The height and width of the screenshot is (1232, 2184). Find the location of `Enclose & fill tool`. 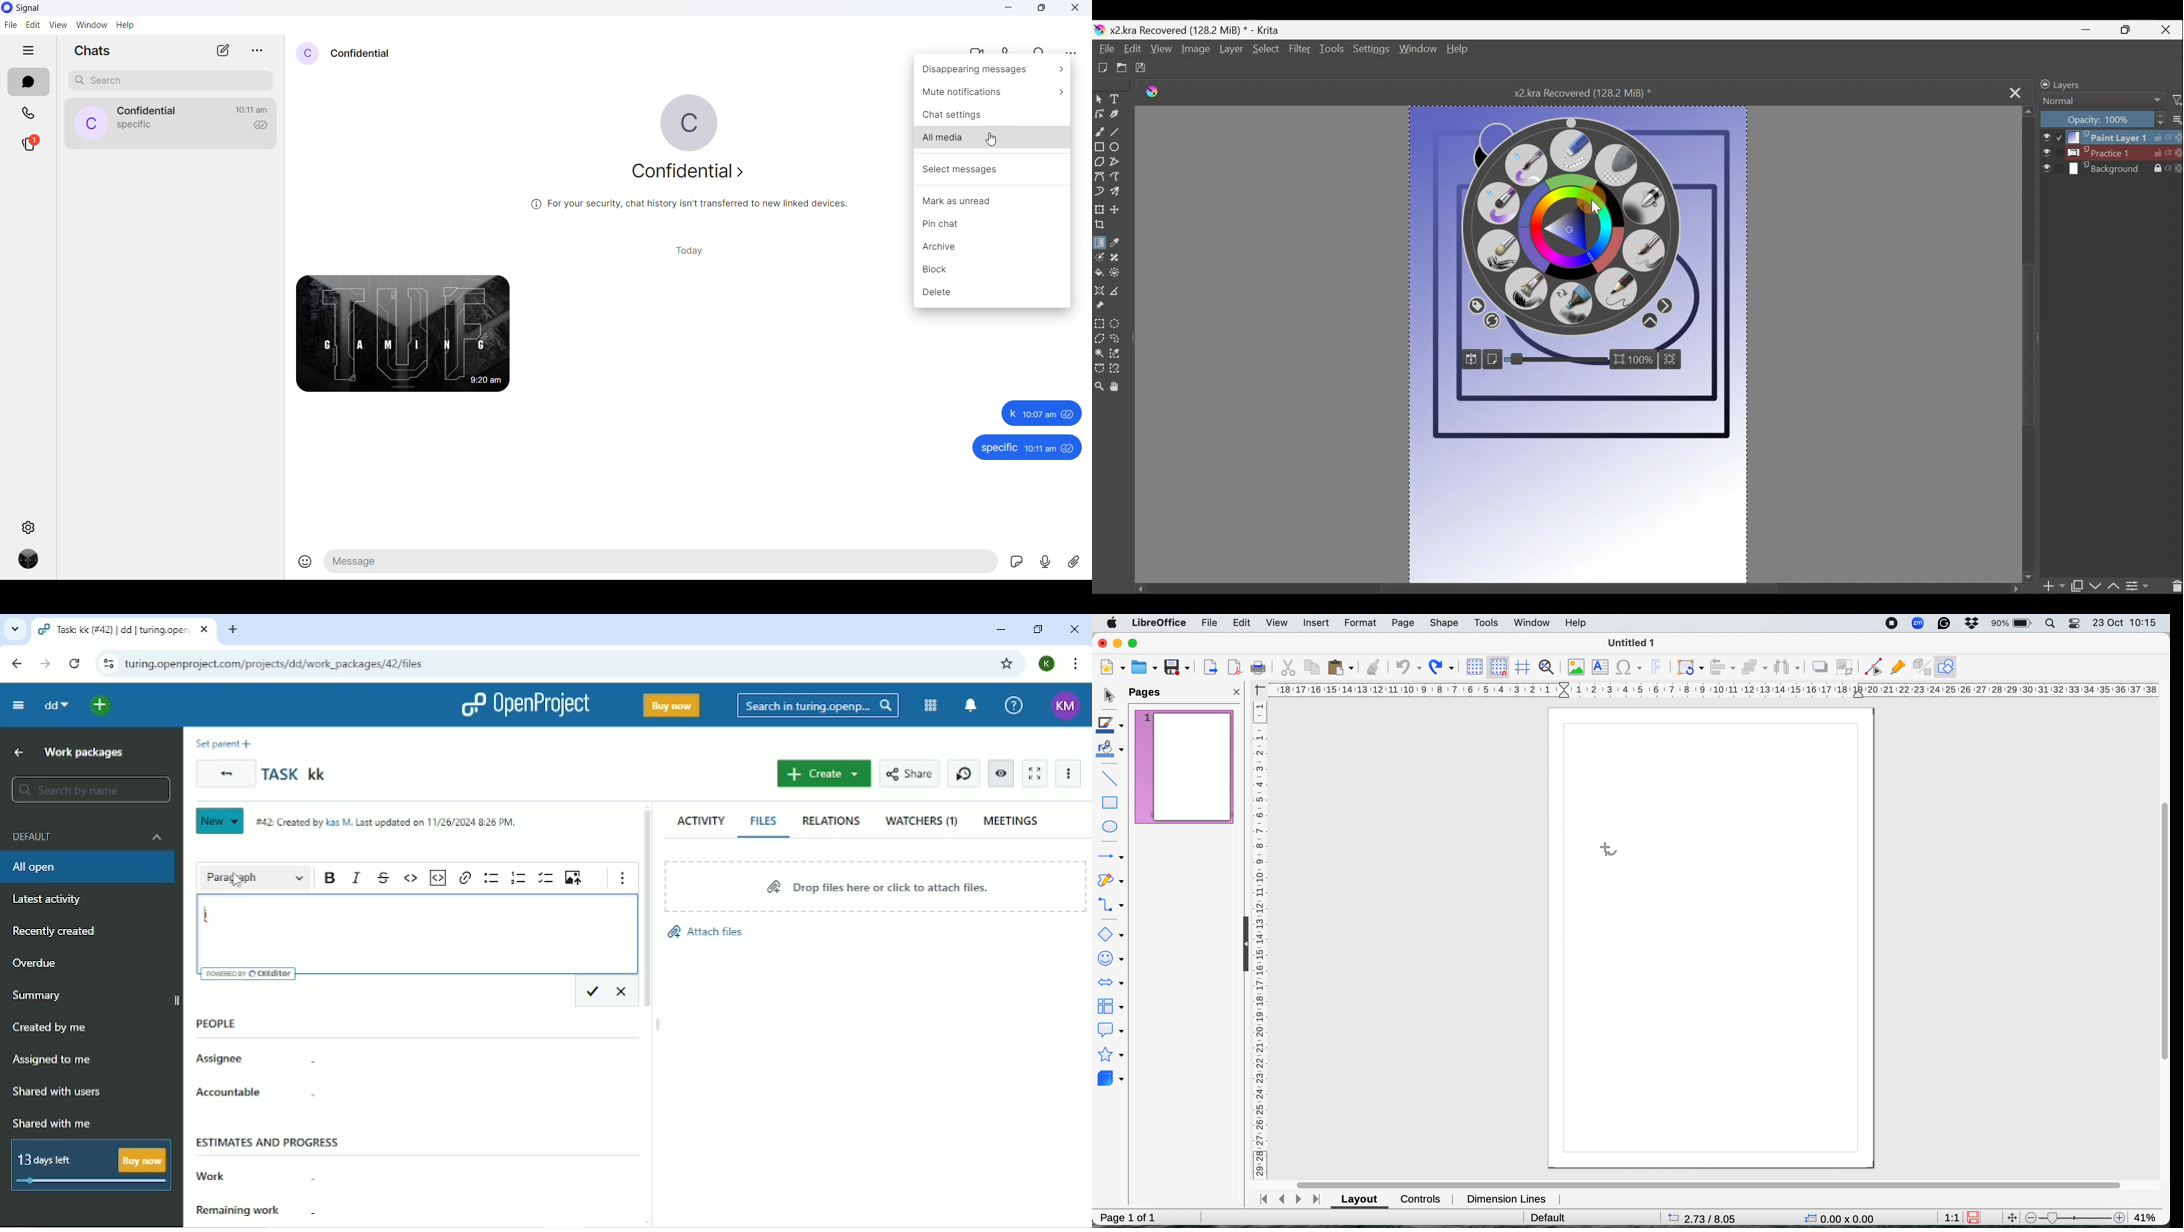

Enclose & fill tool is located at coordinates (1121, 275).